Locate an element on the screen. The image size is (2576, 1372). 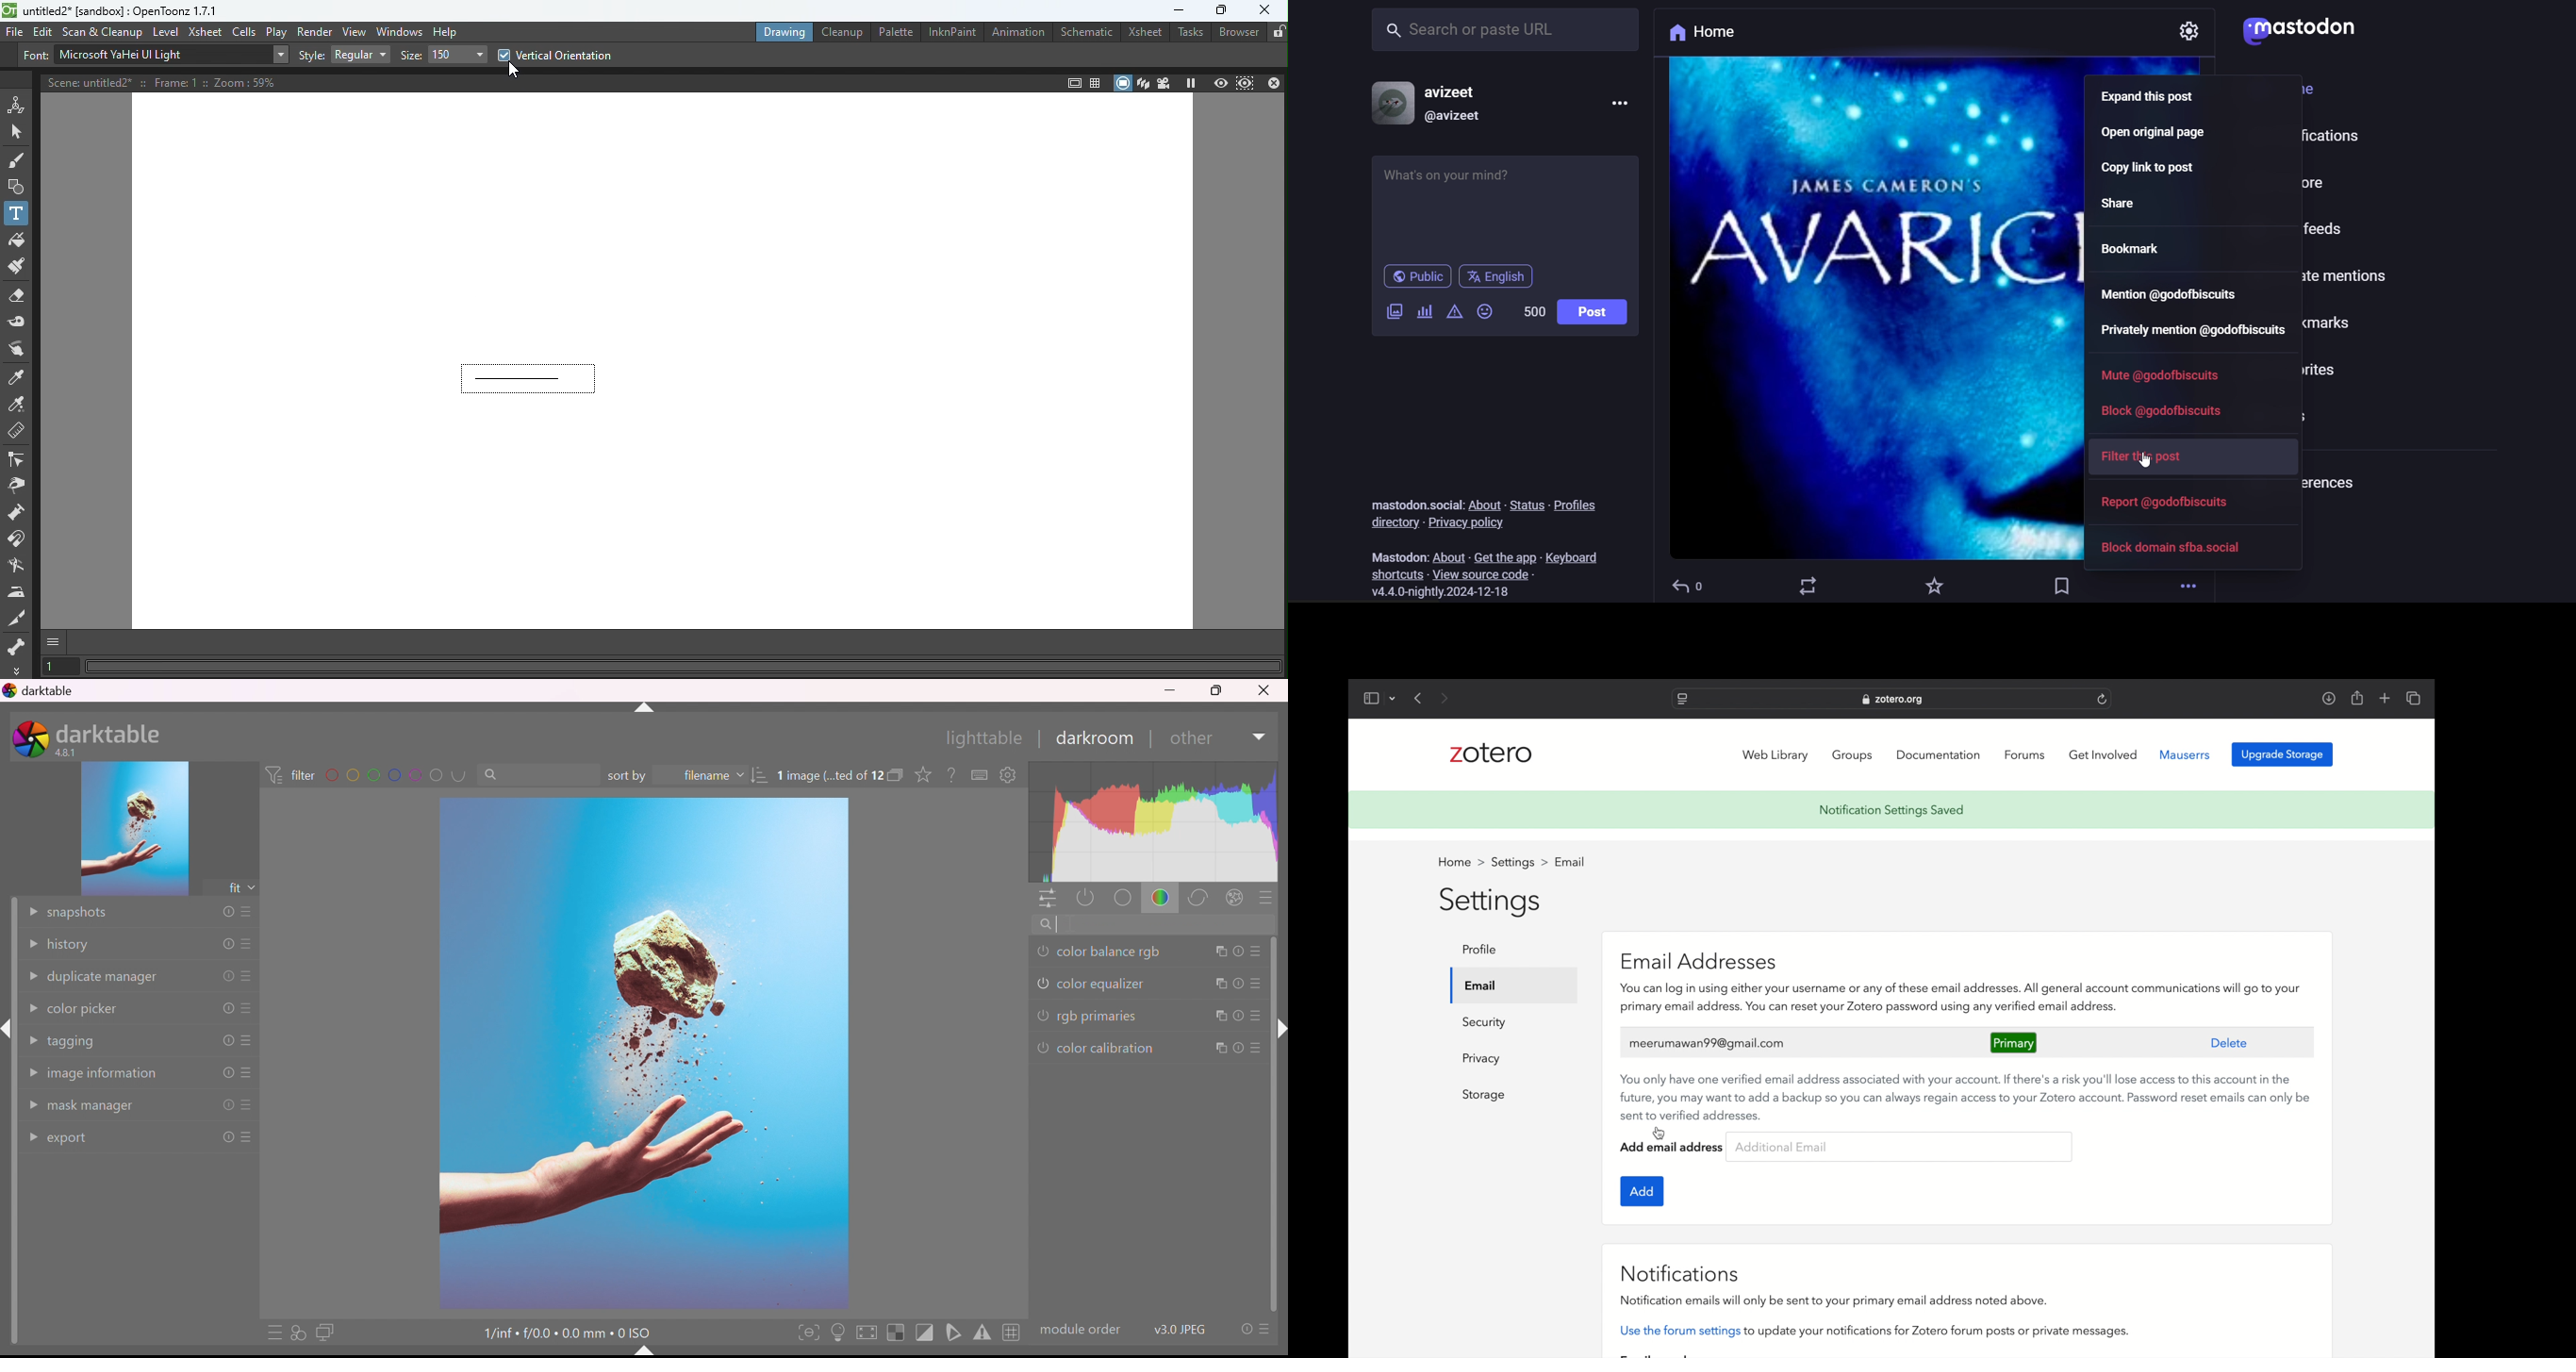
Drop Down is located at coordinates (30, 1105).